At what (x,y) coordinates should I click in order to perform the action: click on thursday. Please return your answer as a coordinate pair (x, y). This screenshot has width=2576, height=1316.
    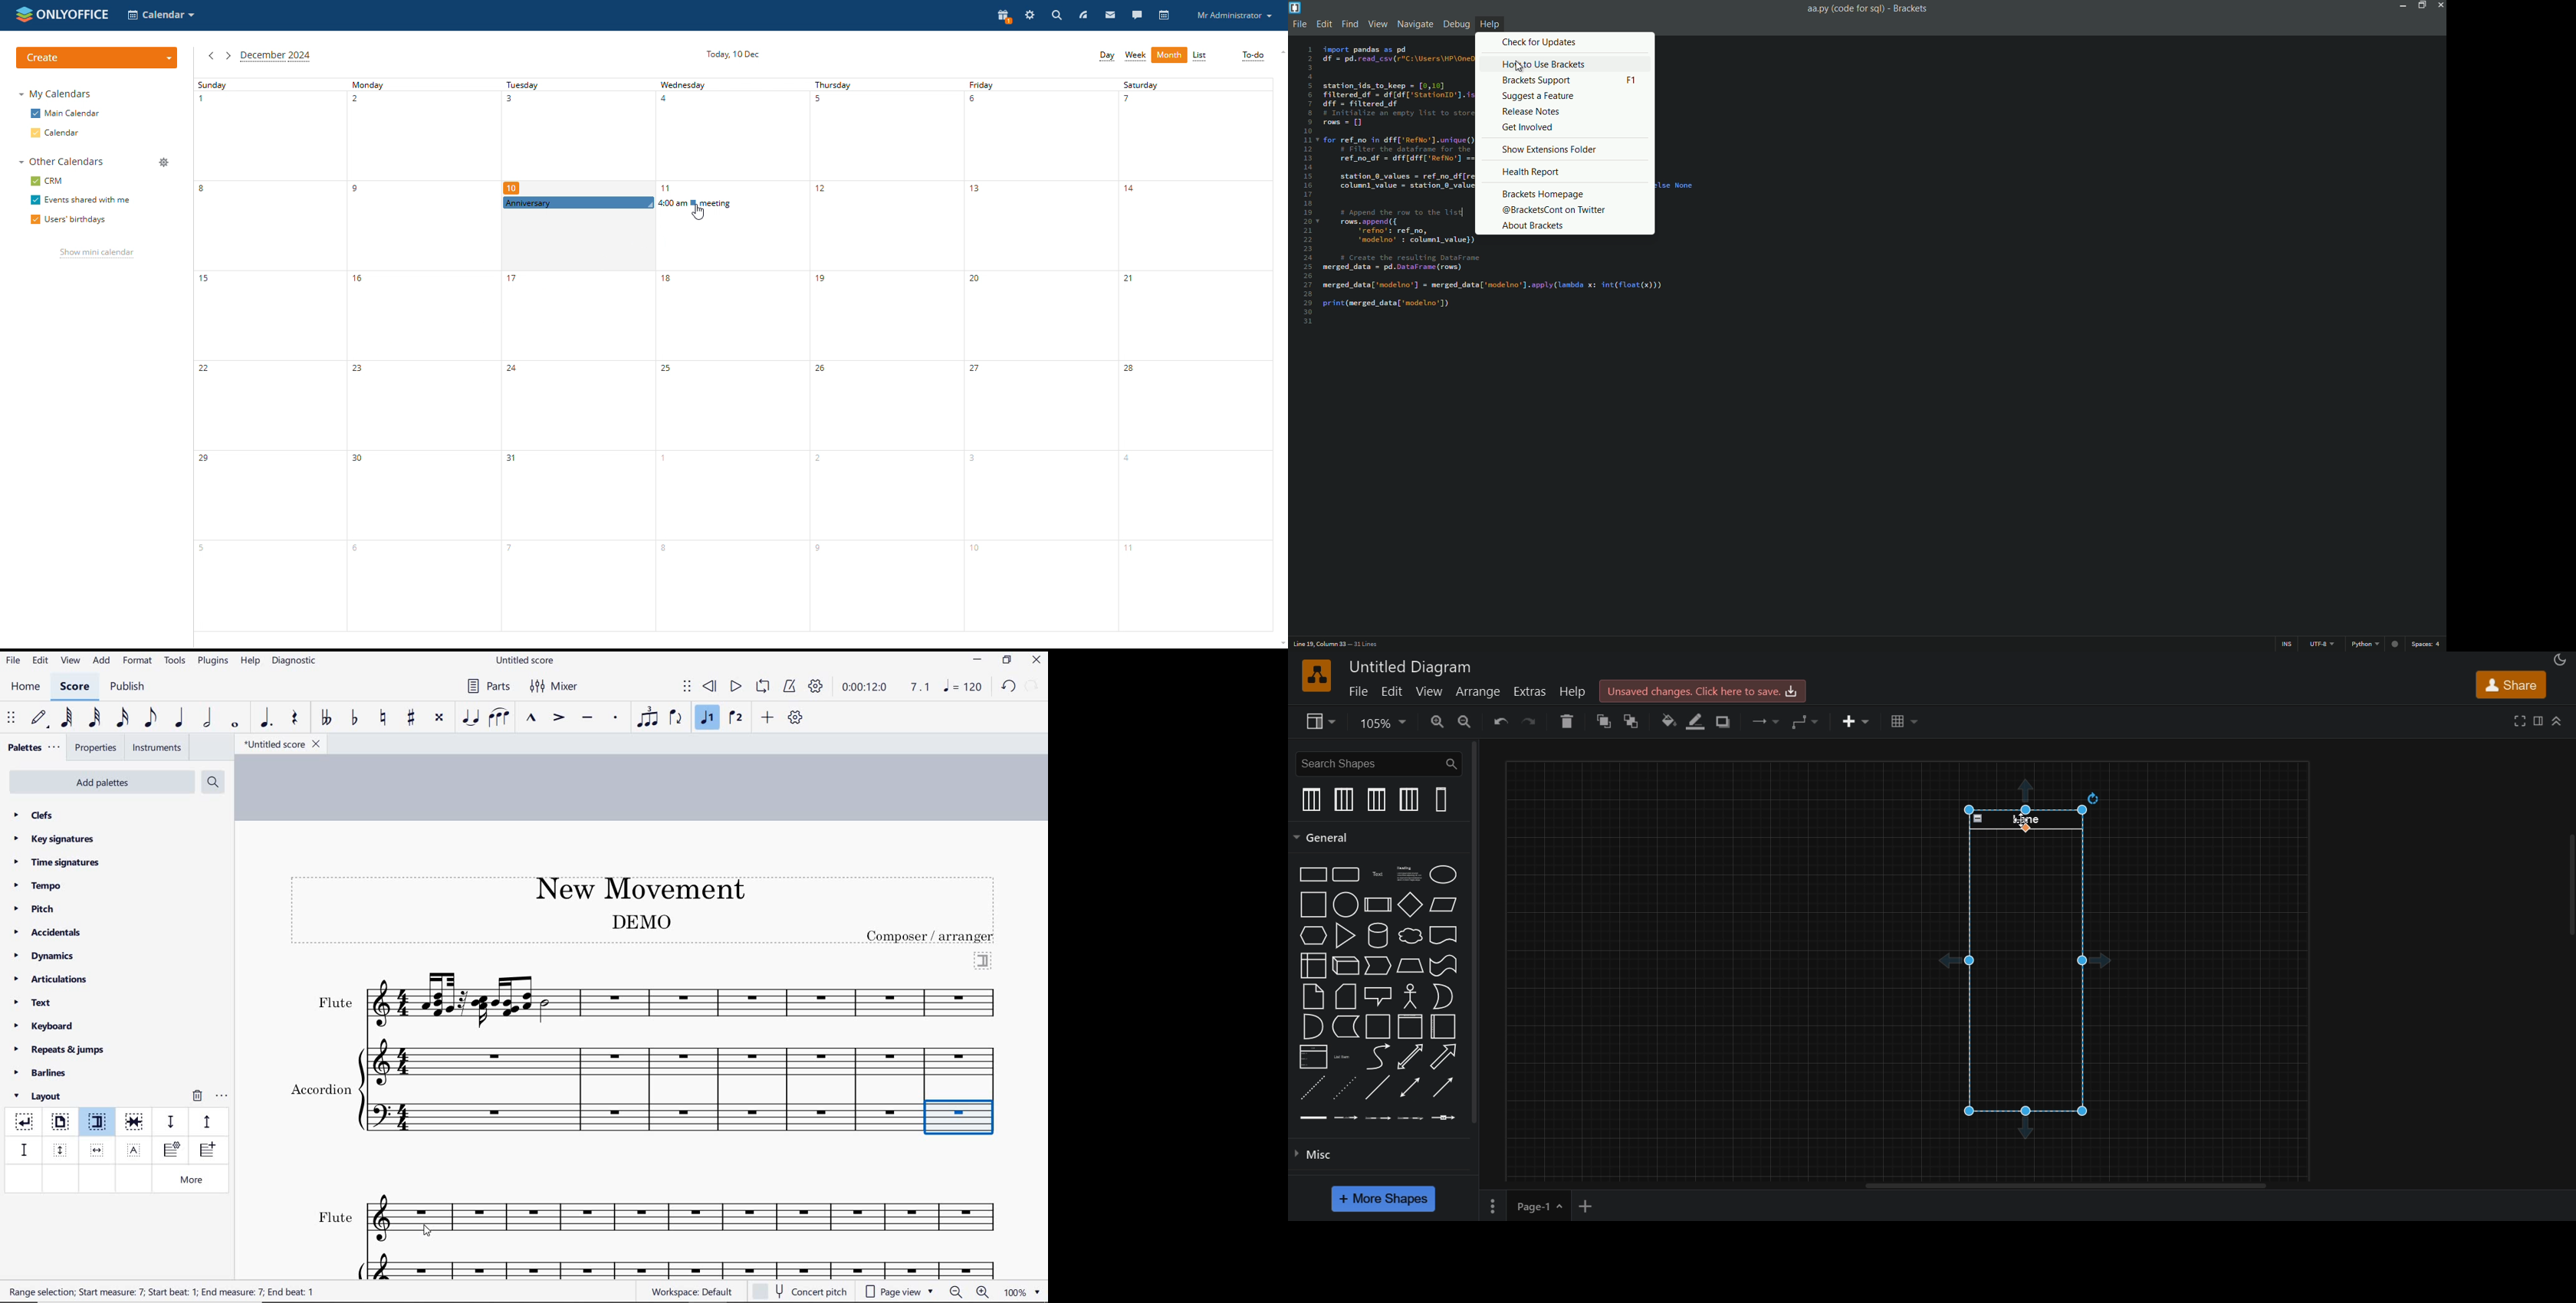
    Looking at the image, I should click on (884, 355).